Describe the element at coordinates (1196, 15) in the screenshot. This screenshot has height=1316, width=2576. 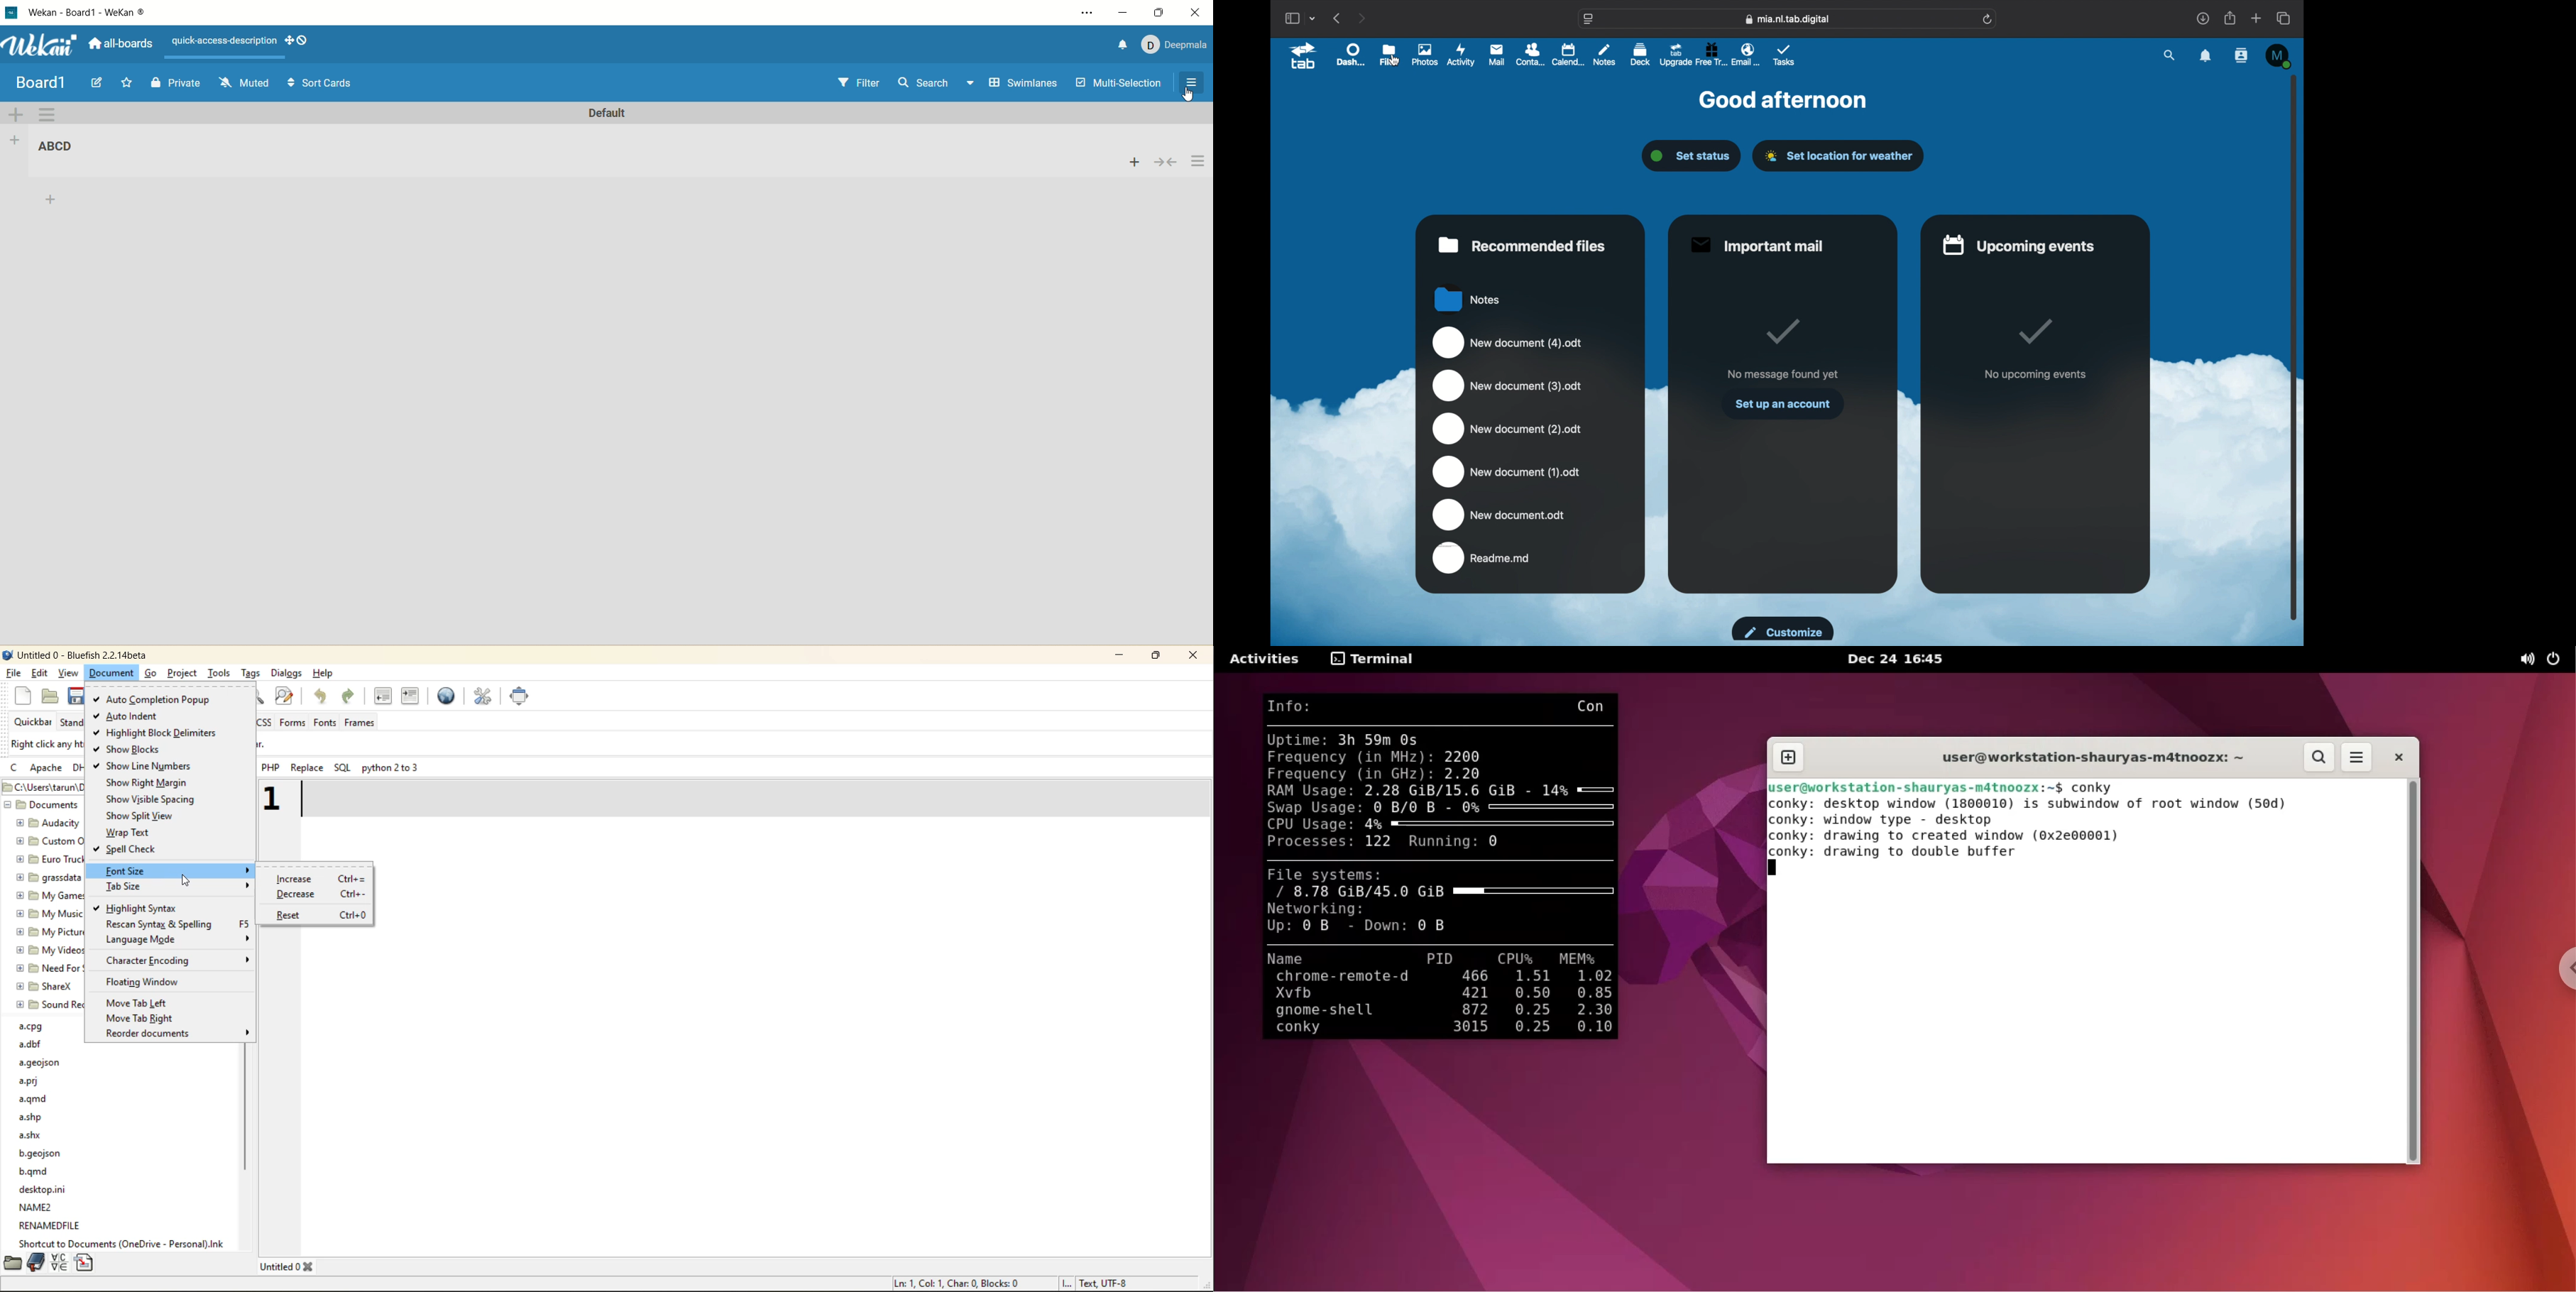
I see `close` at that location.